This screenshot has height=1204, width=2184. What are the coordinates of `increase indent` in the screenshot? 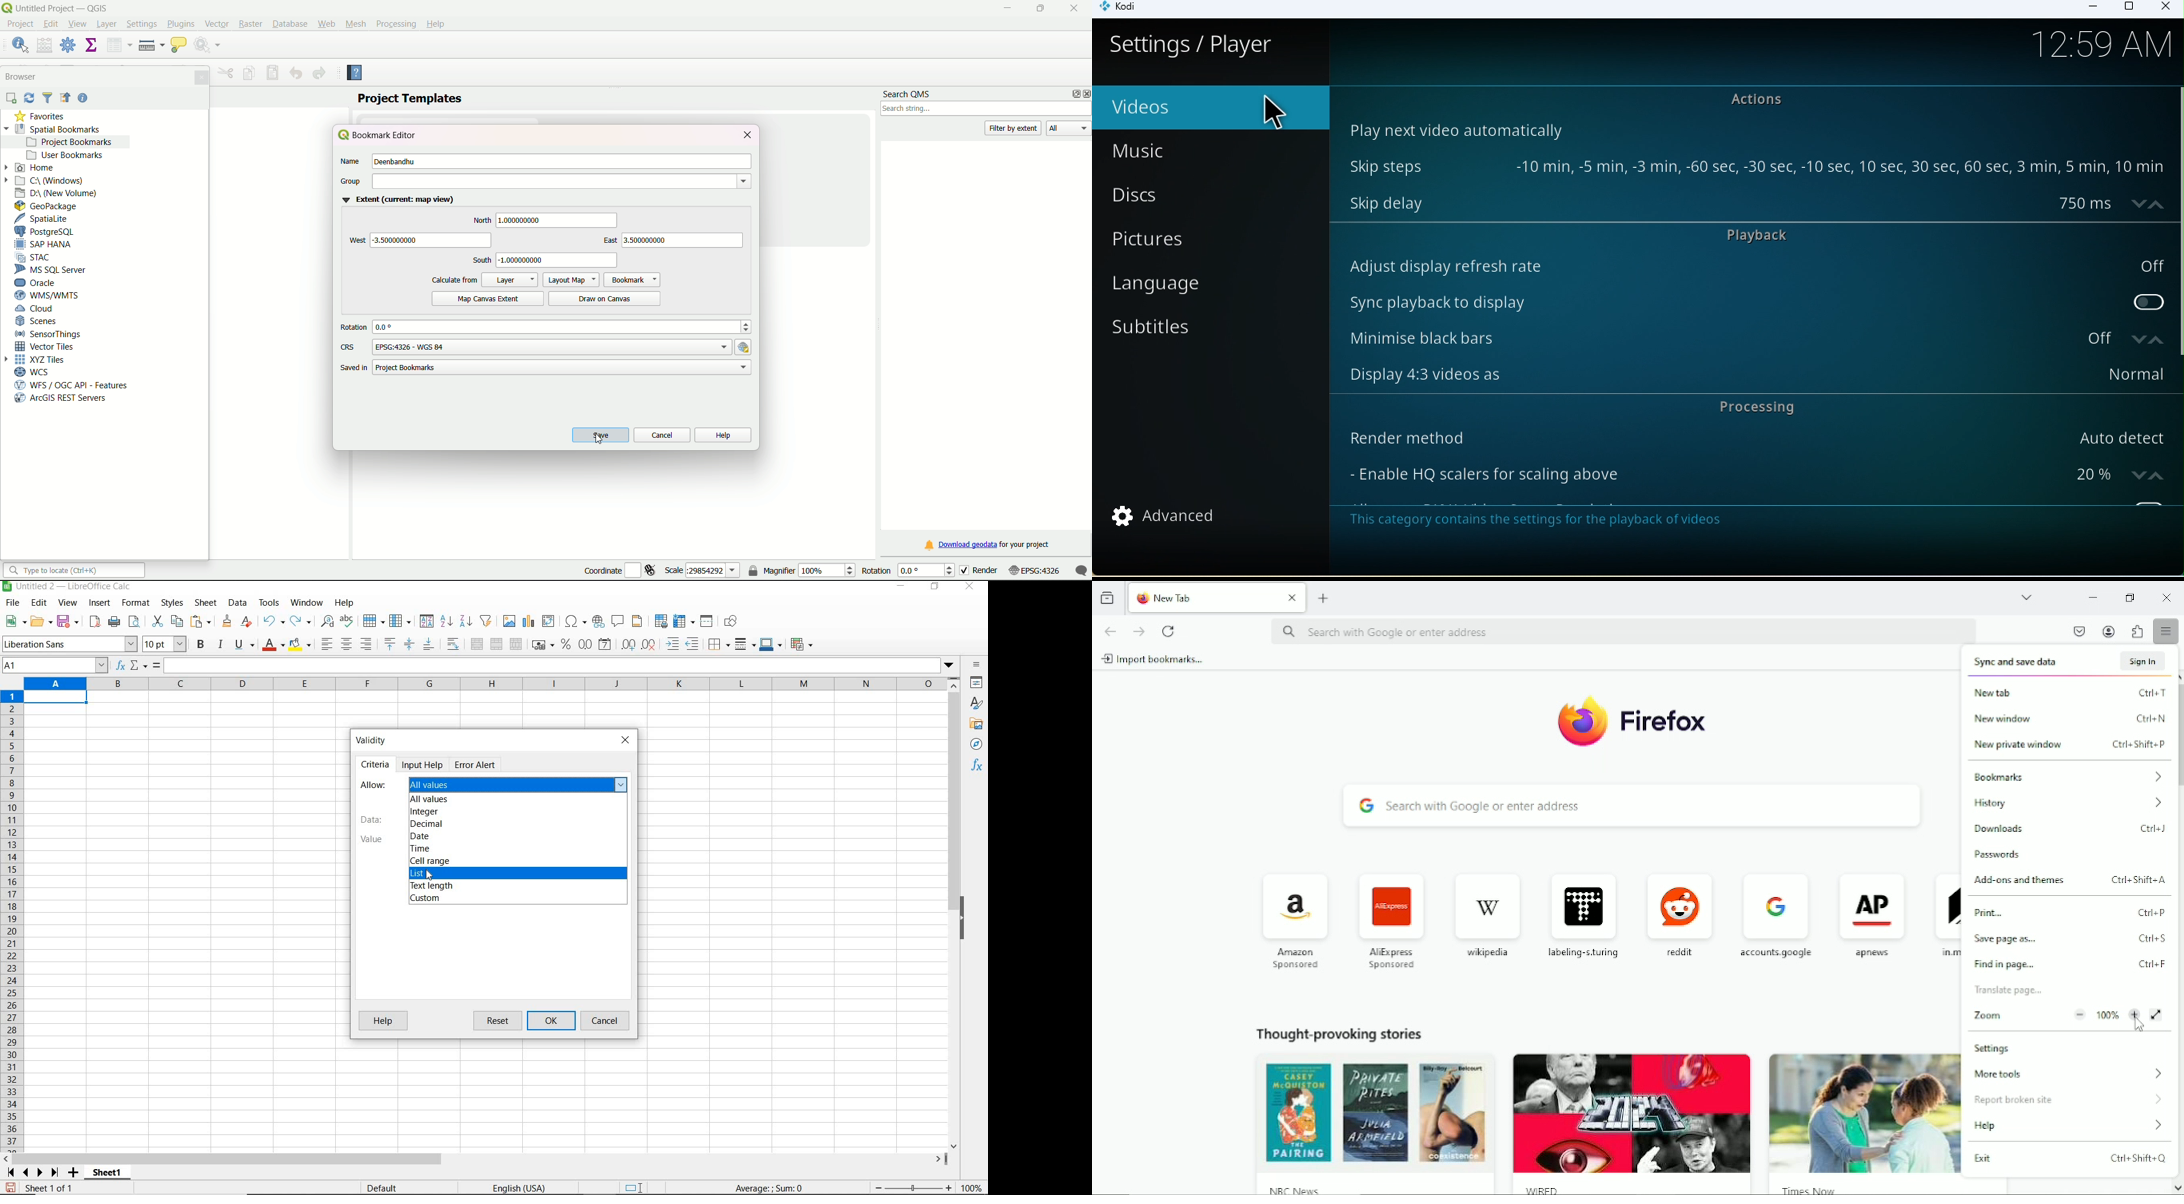 It's located at (673, 644).